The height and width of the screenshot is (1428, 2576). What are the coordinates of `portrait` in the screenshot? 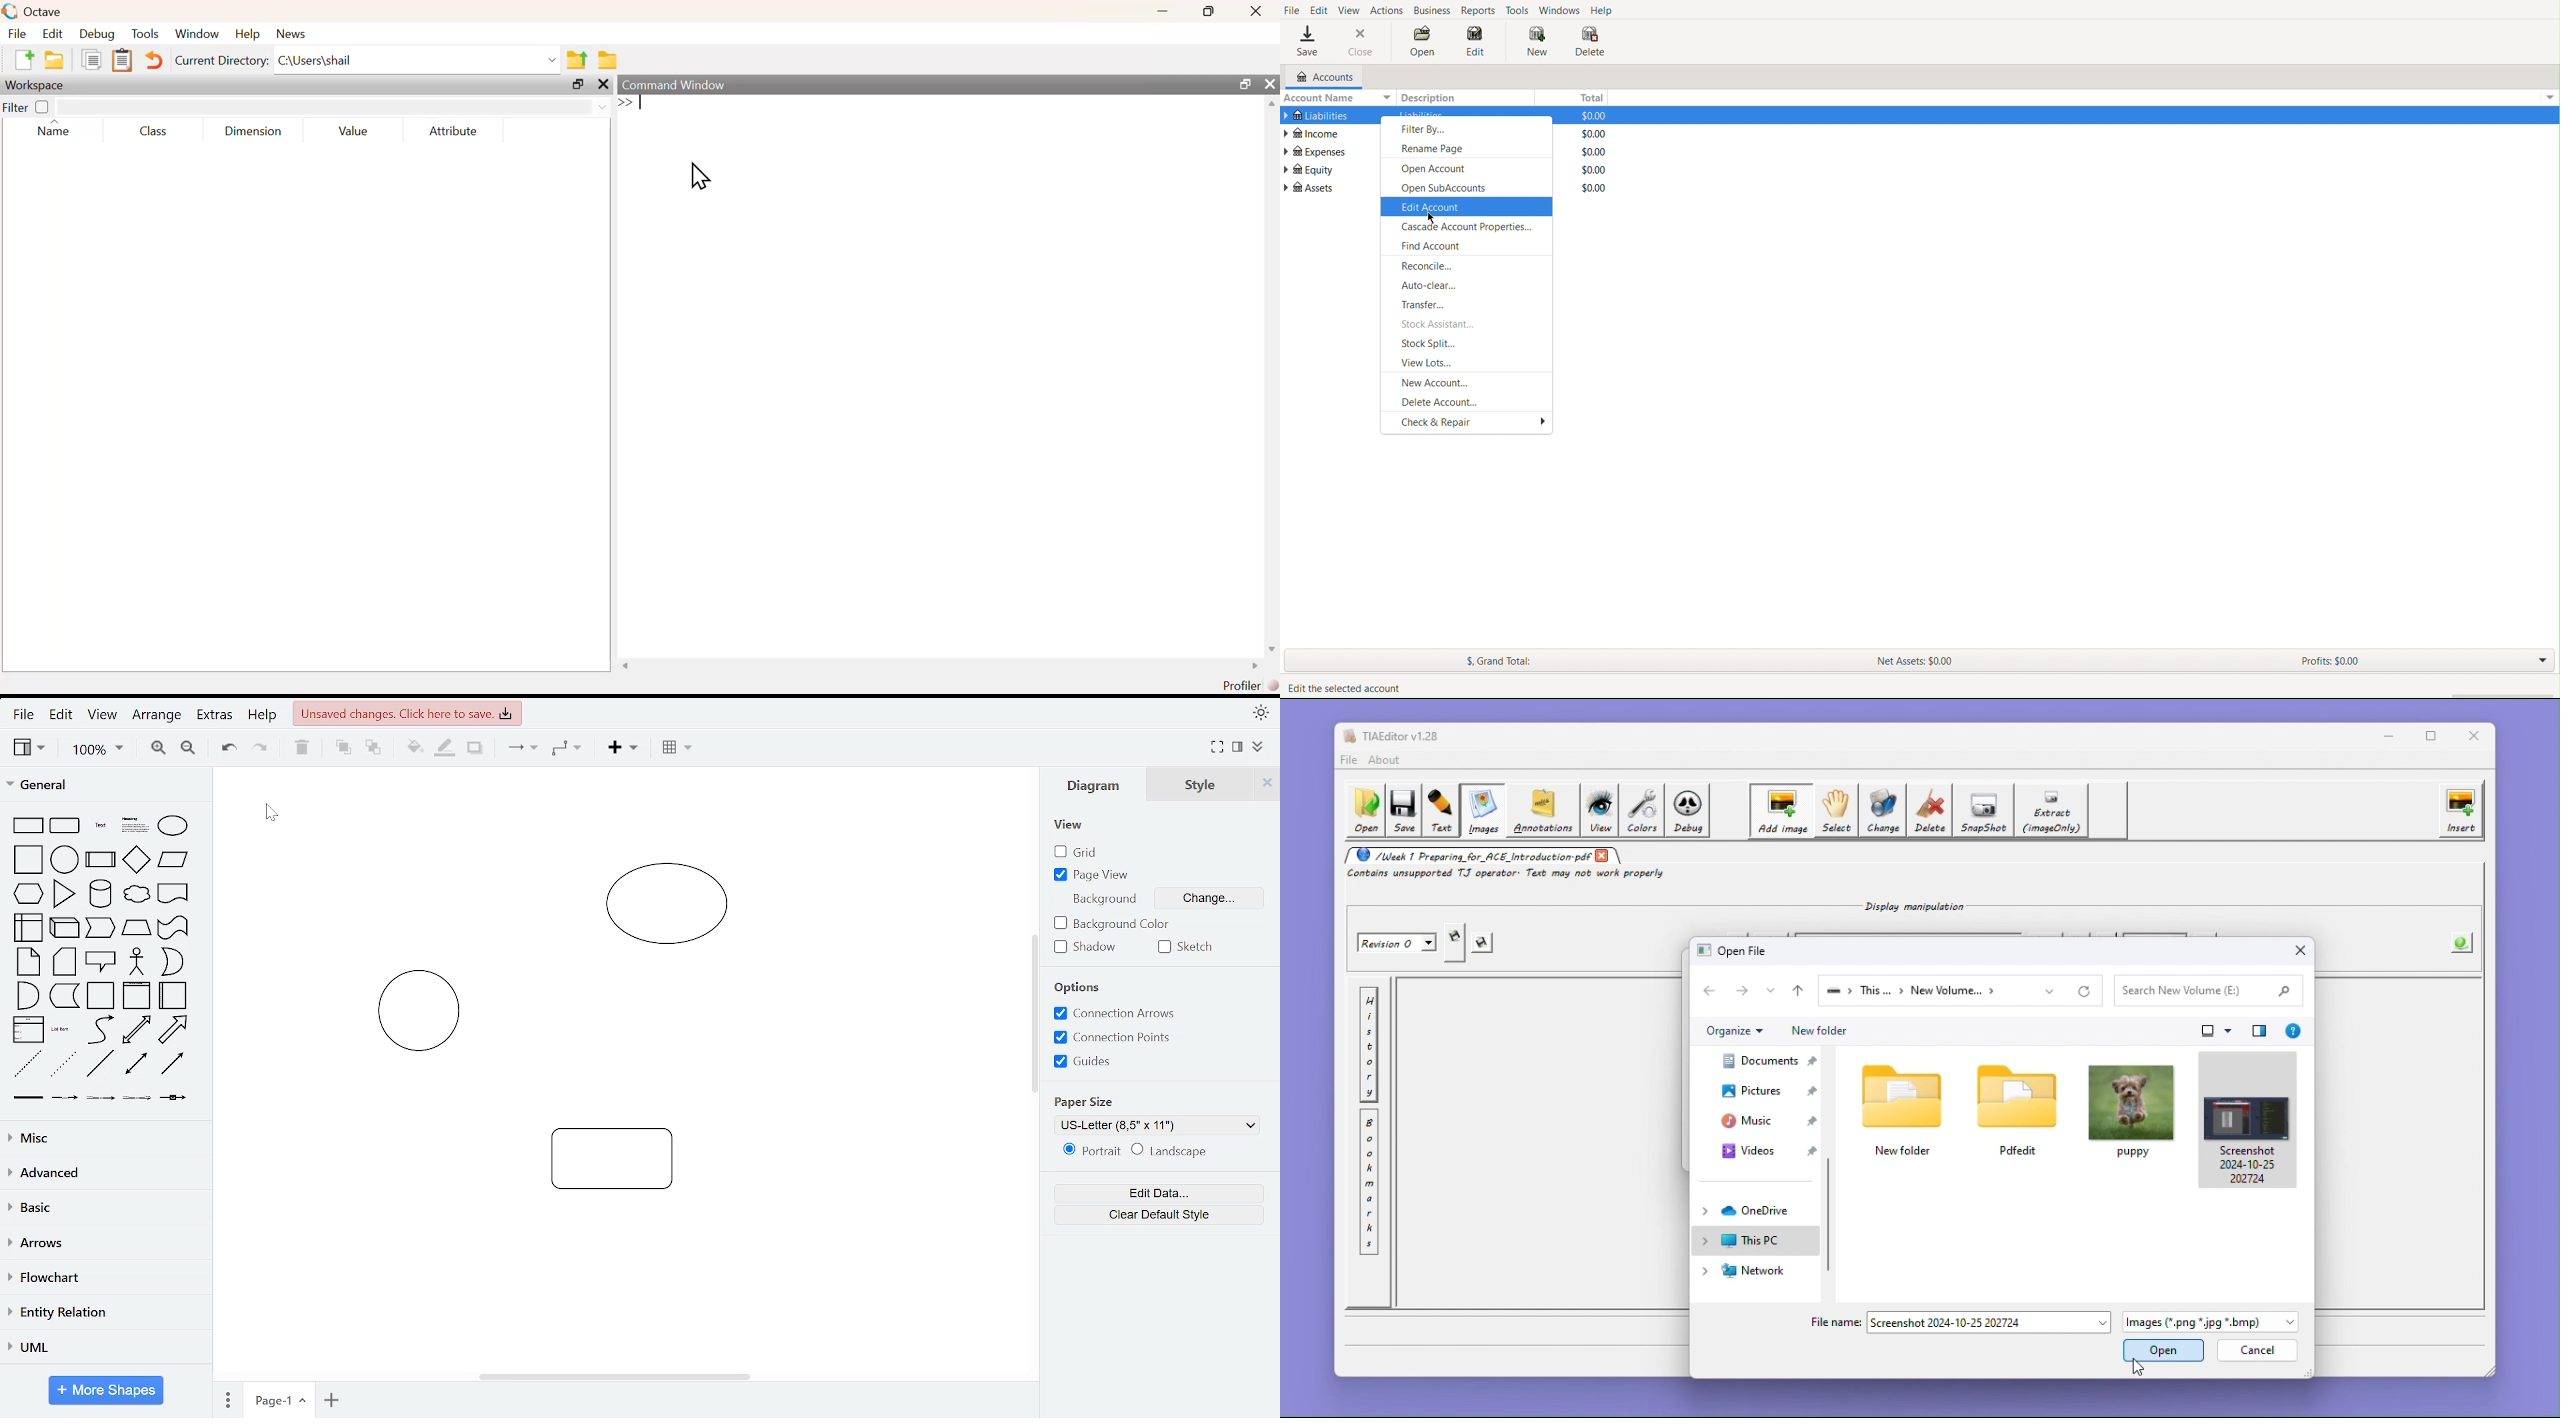 It's located at (1088, 1151).